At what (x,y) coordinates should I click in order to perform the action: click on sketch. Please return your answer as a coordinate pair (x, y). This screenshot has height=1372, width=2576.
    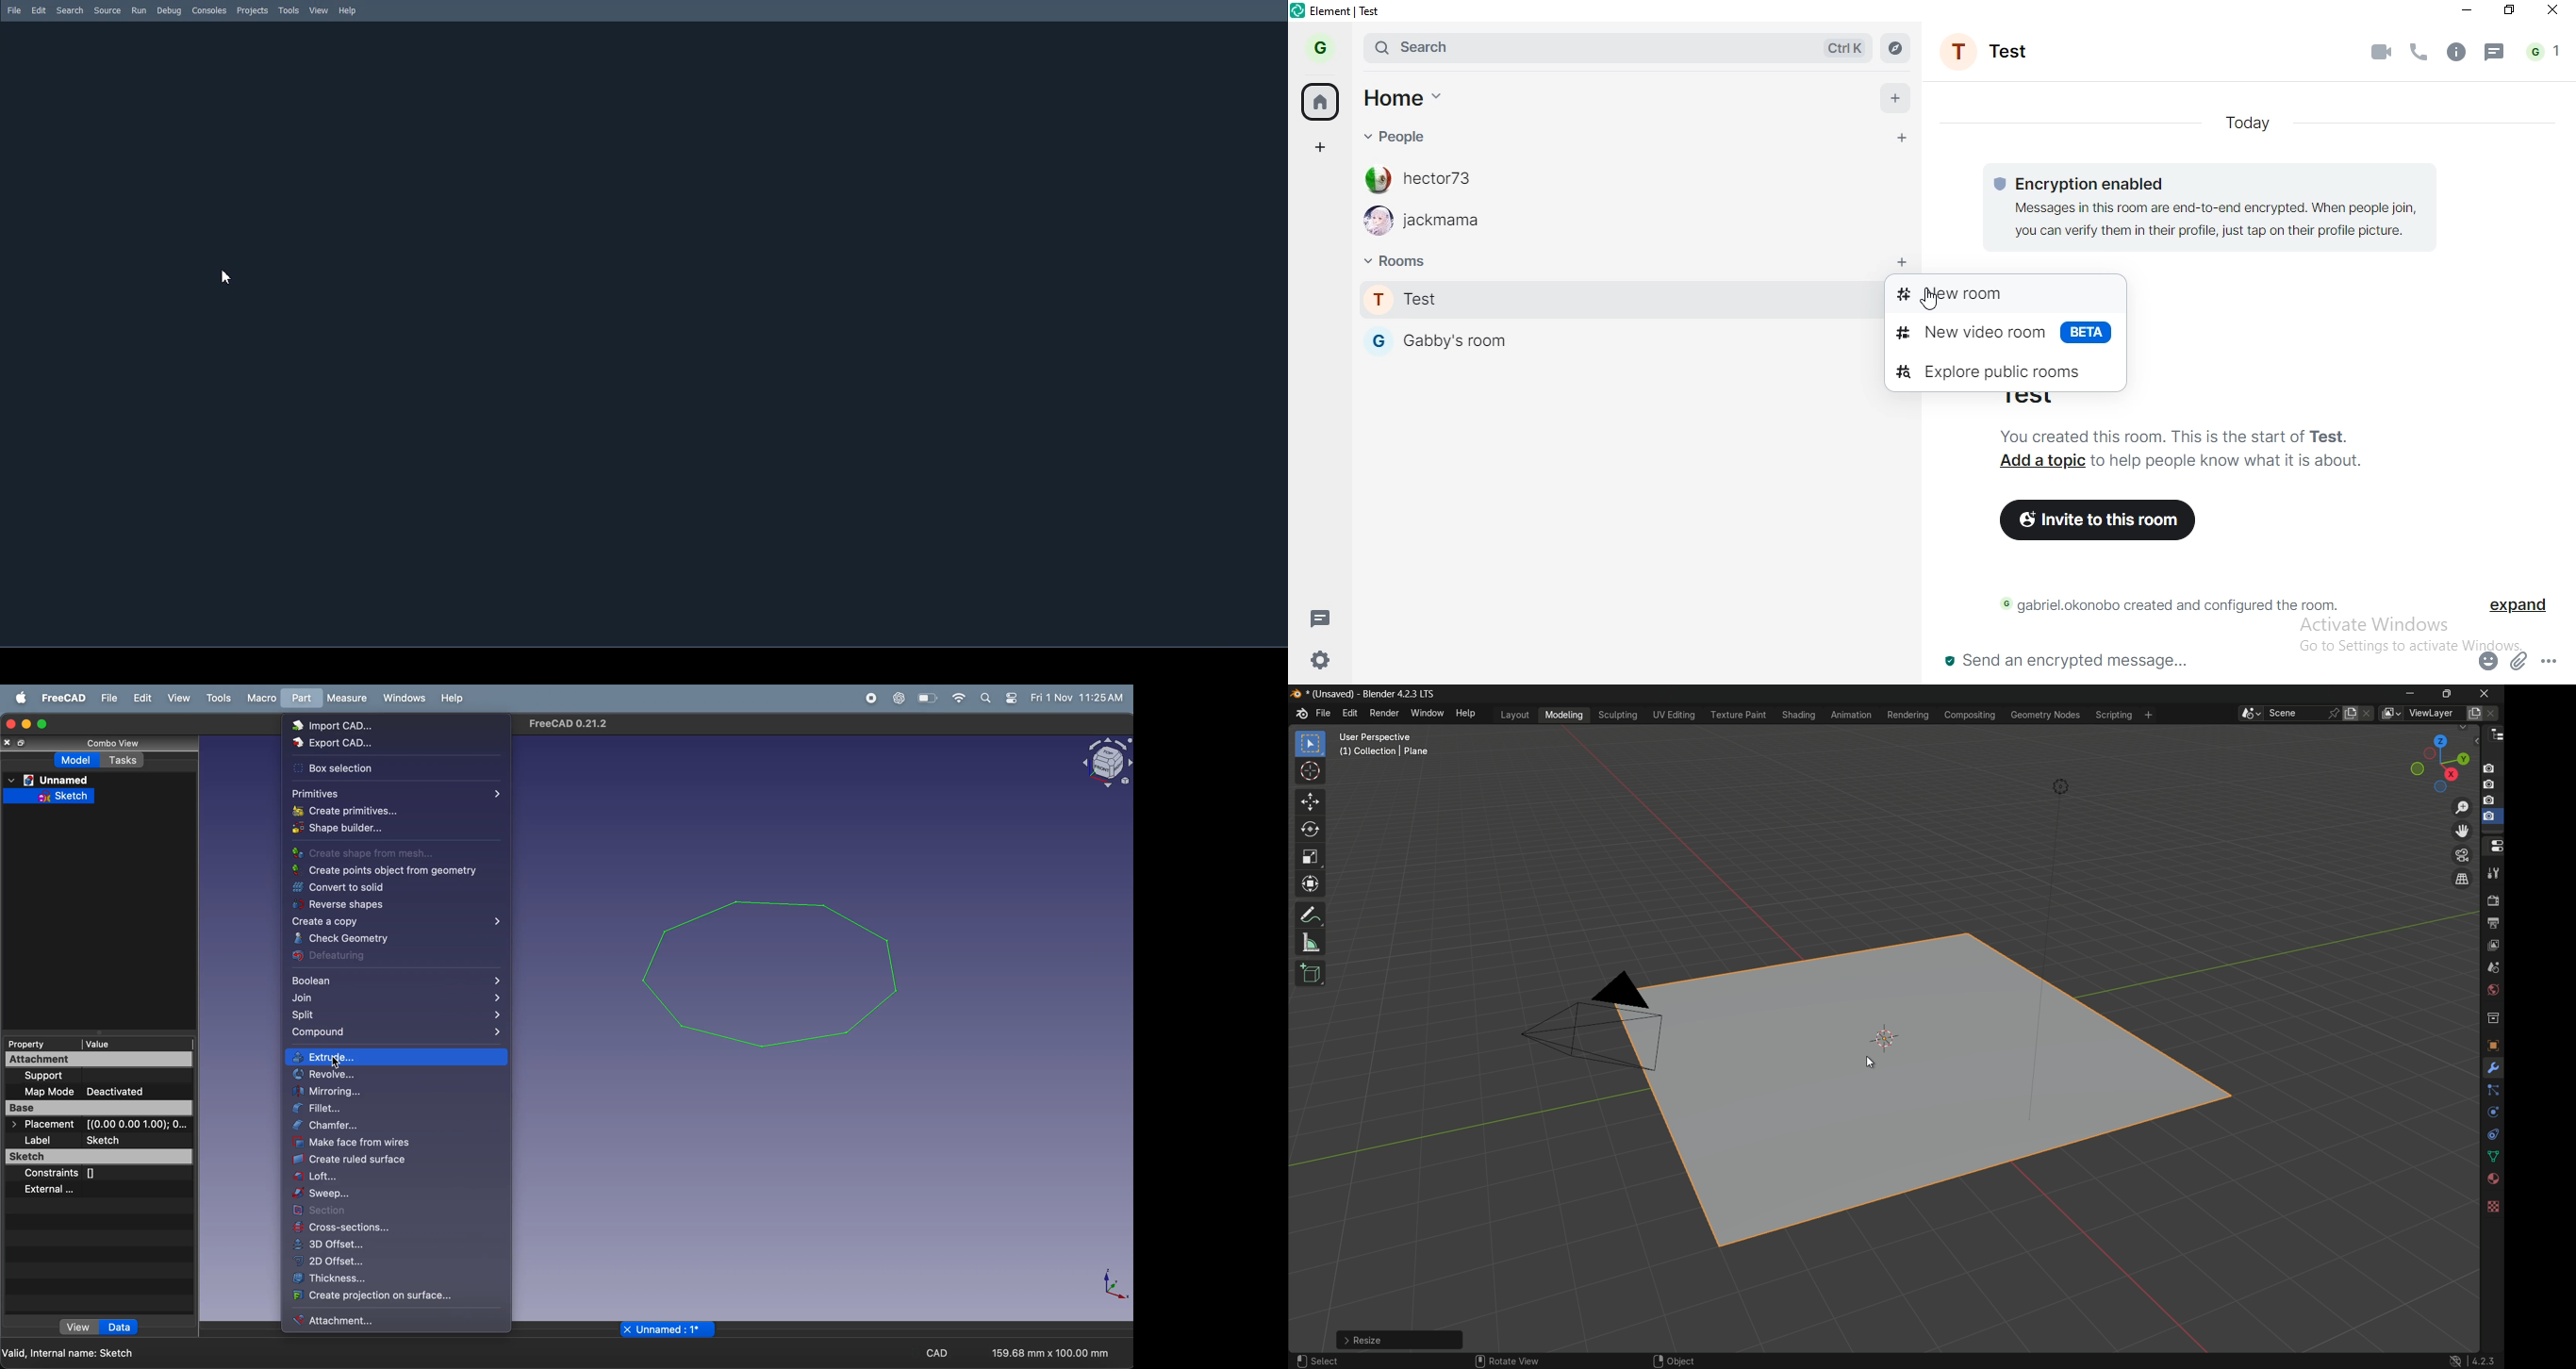
    Looking at the image, I should click on (100, 1156).